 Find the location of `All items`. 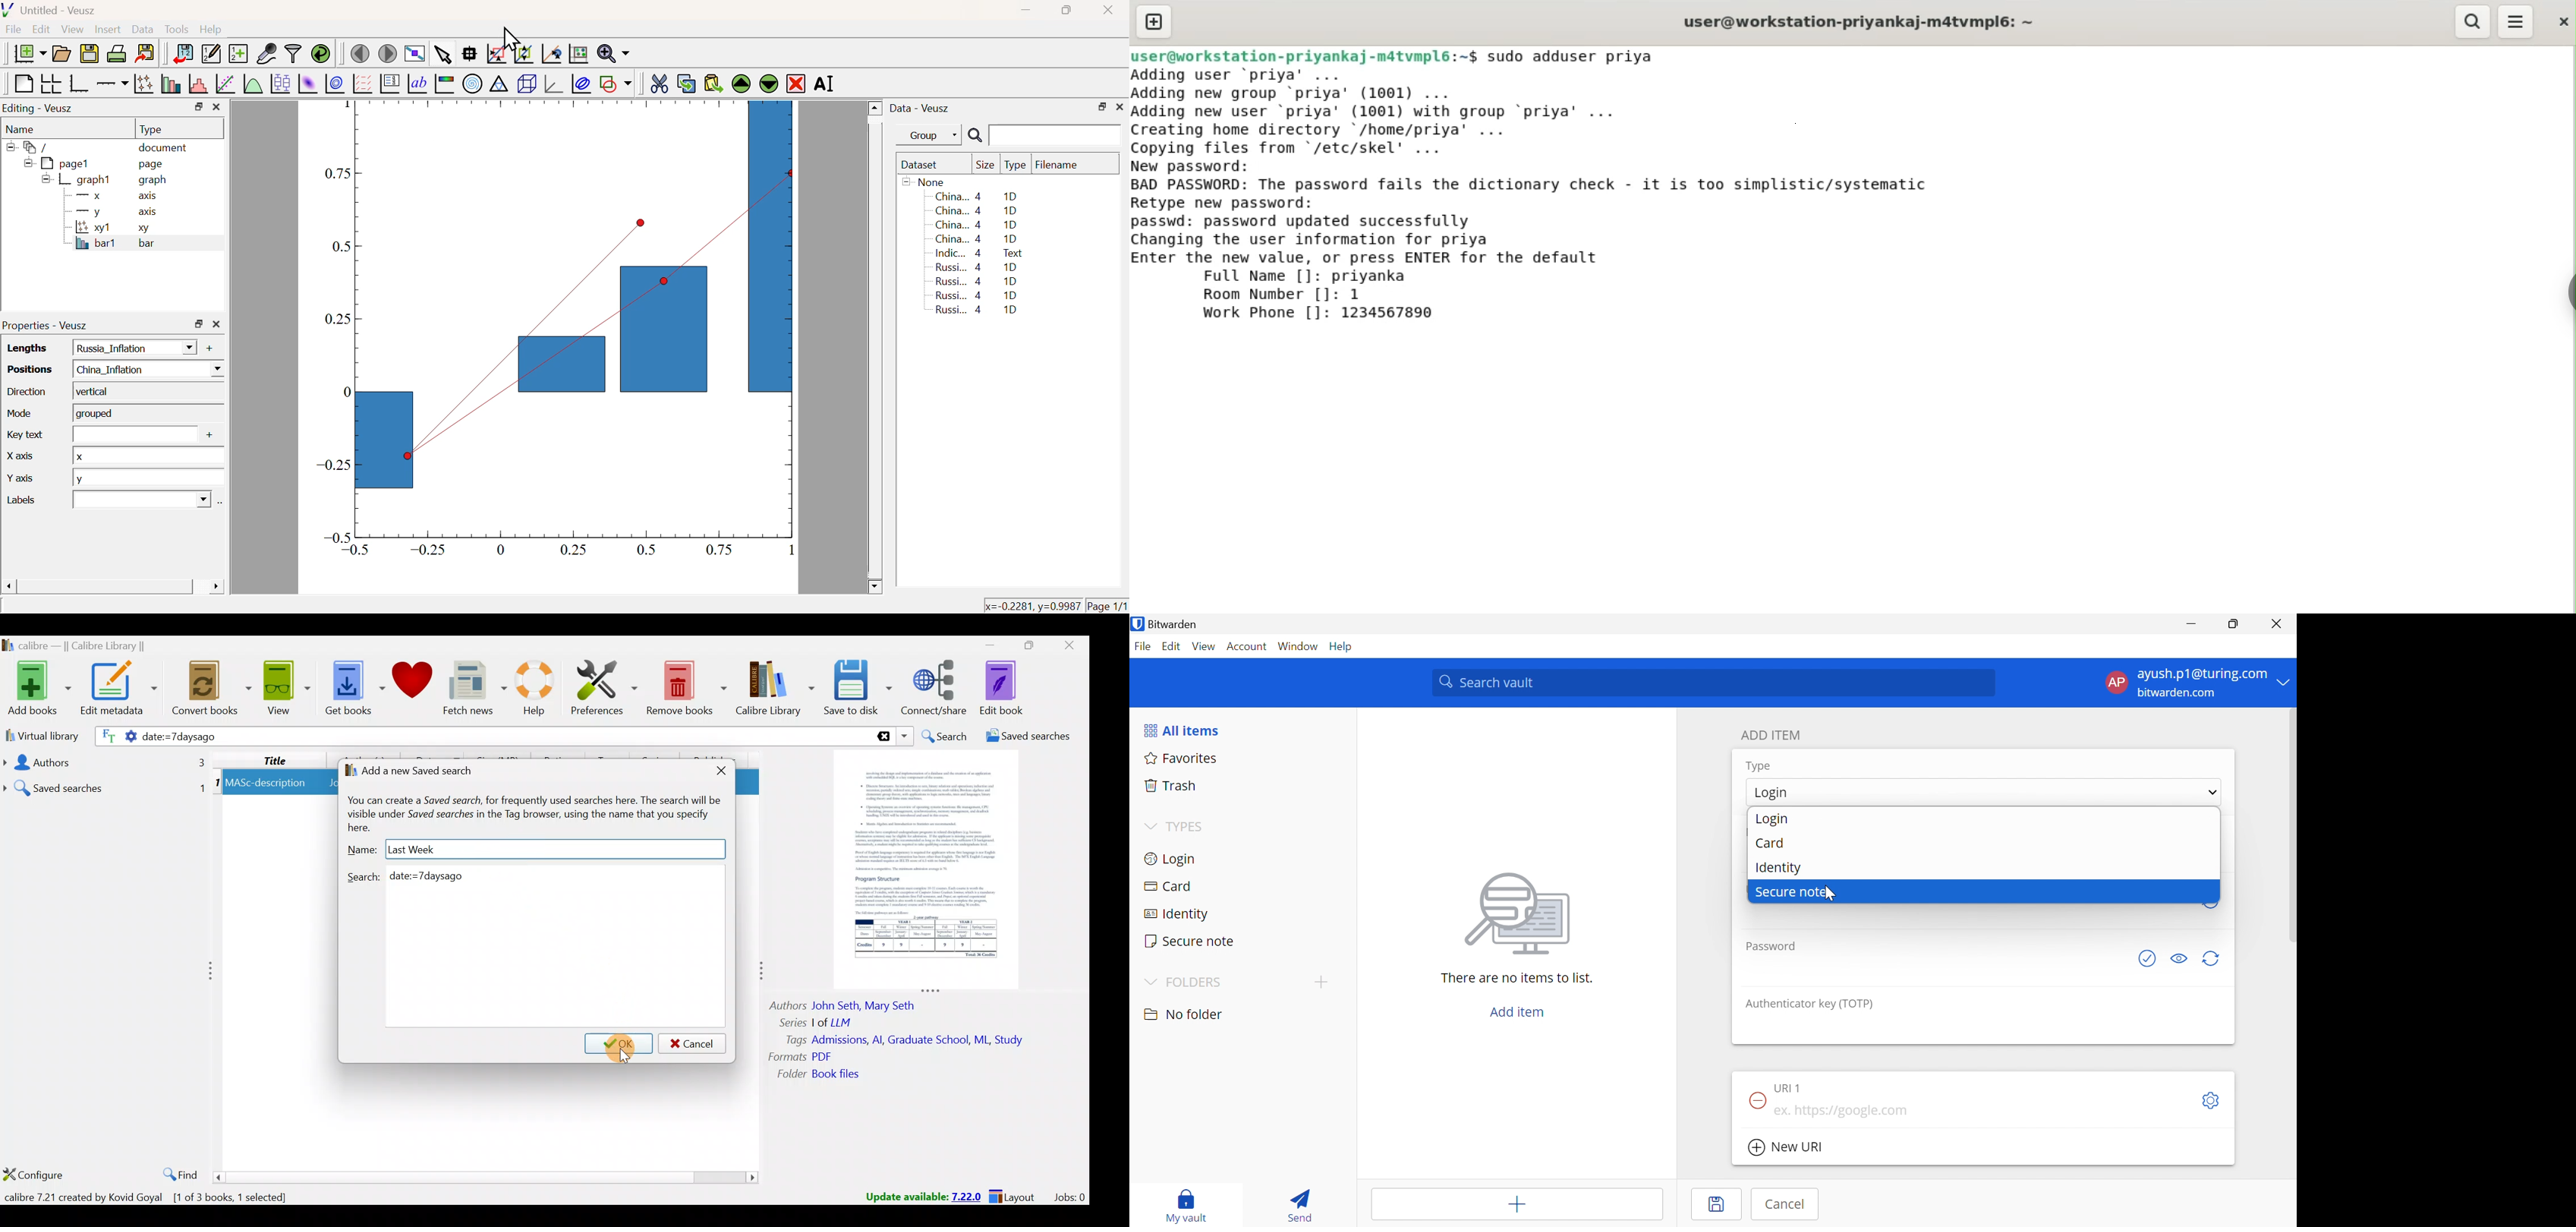

All items is located at coordinates (1184, 732).